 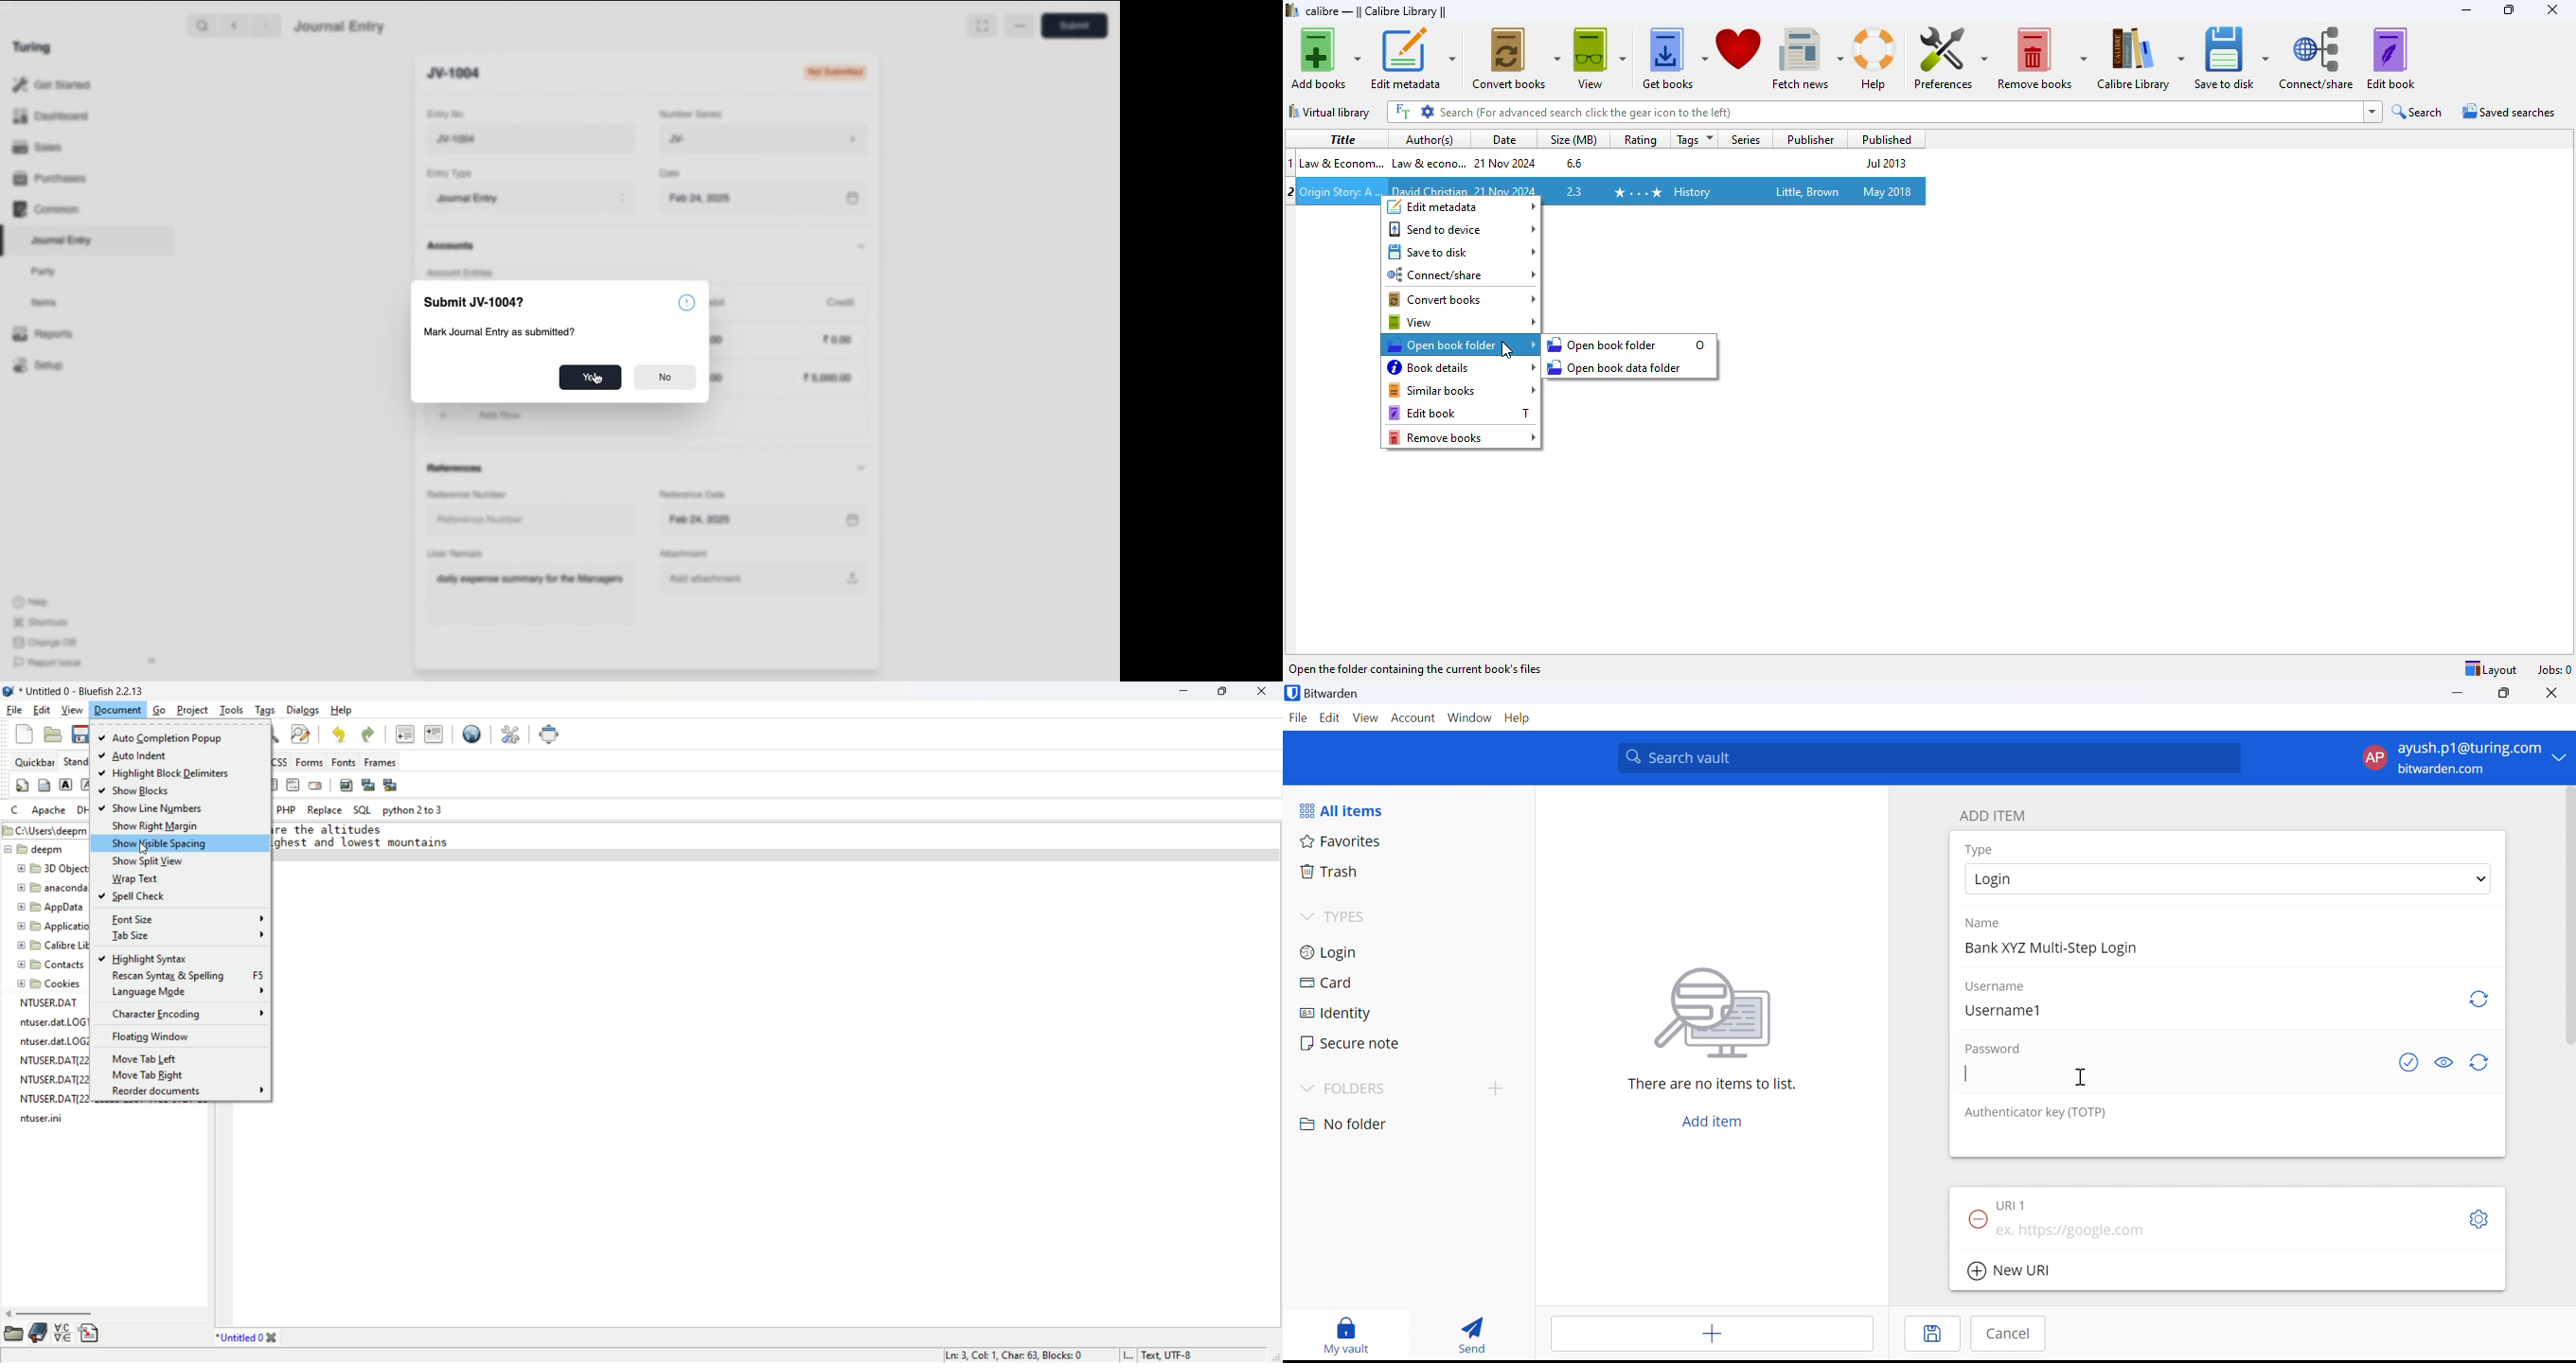 I want to click on open book folder, so click(x=1602, y=345).